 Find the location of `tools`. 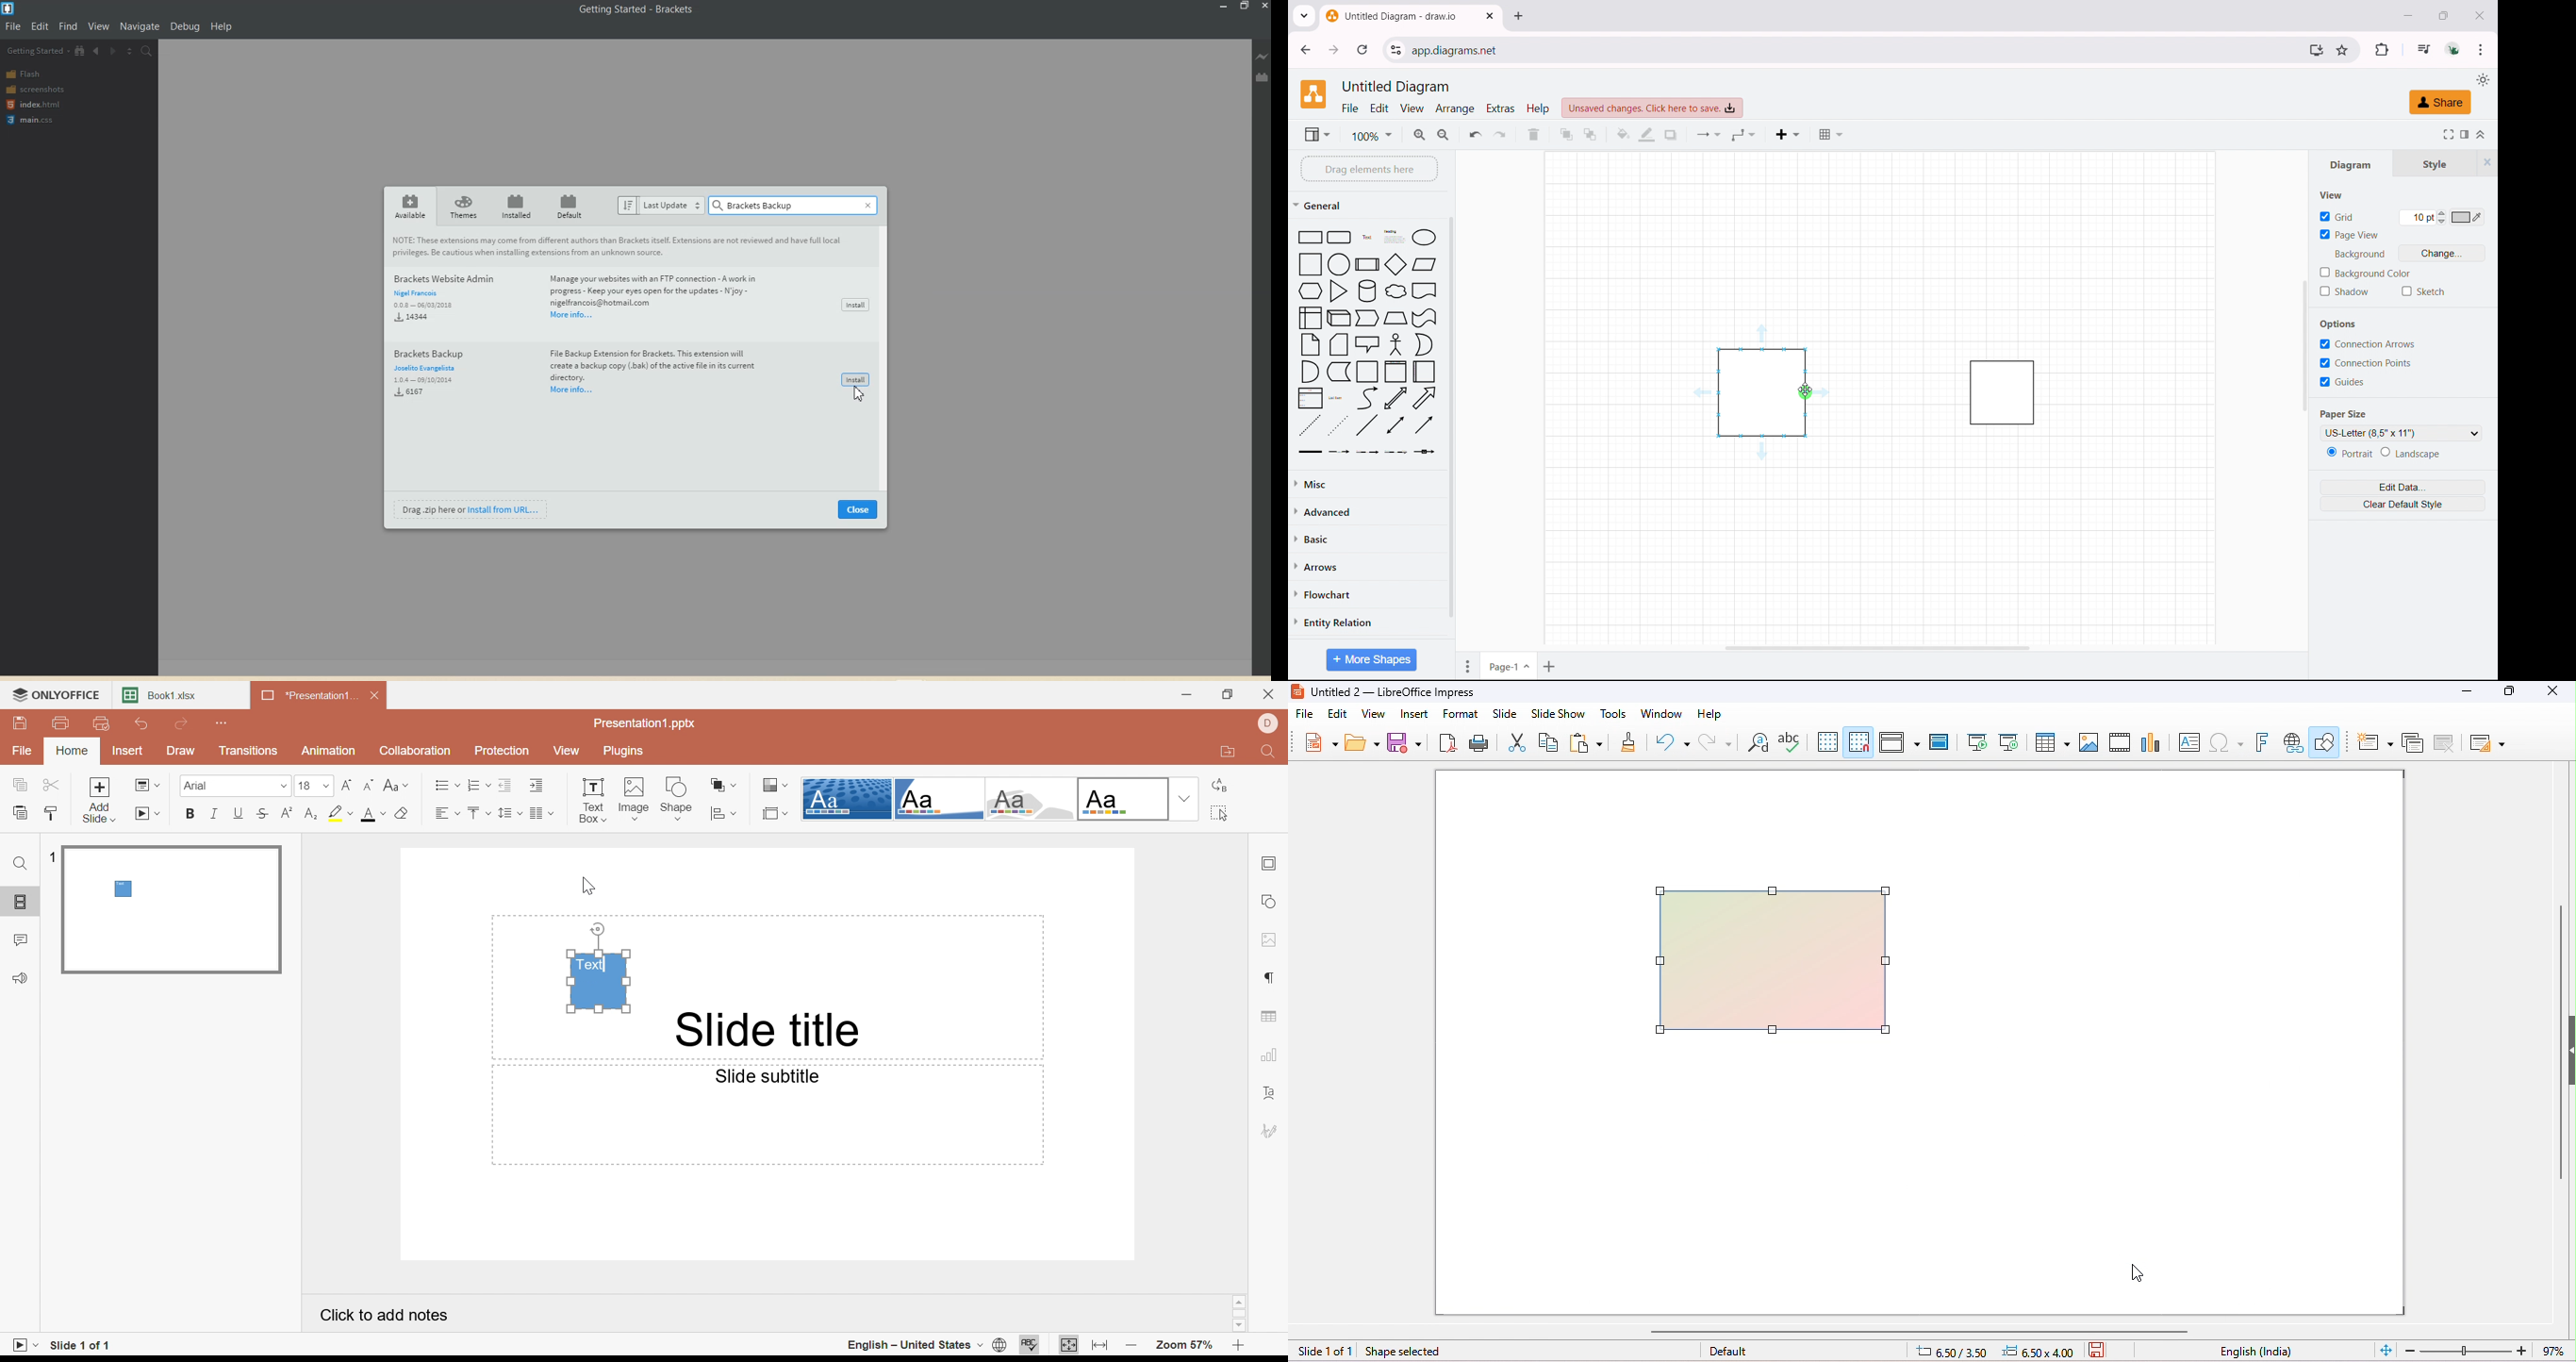

tools is located at coordinates (1612, 713).